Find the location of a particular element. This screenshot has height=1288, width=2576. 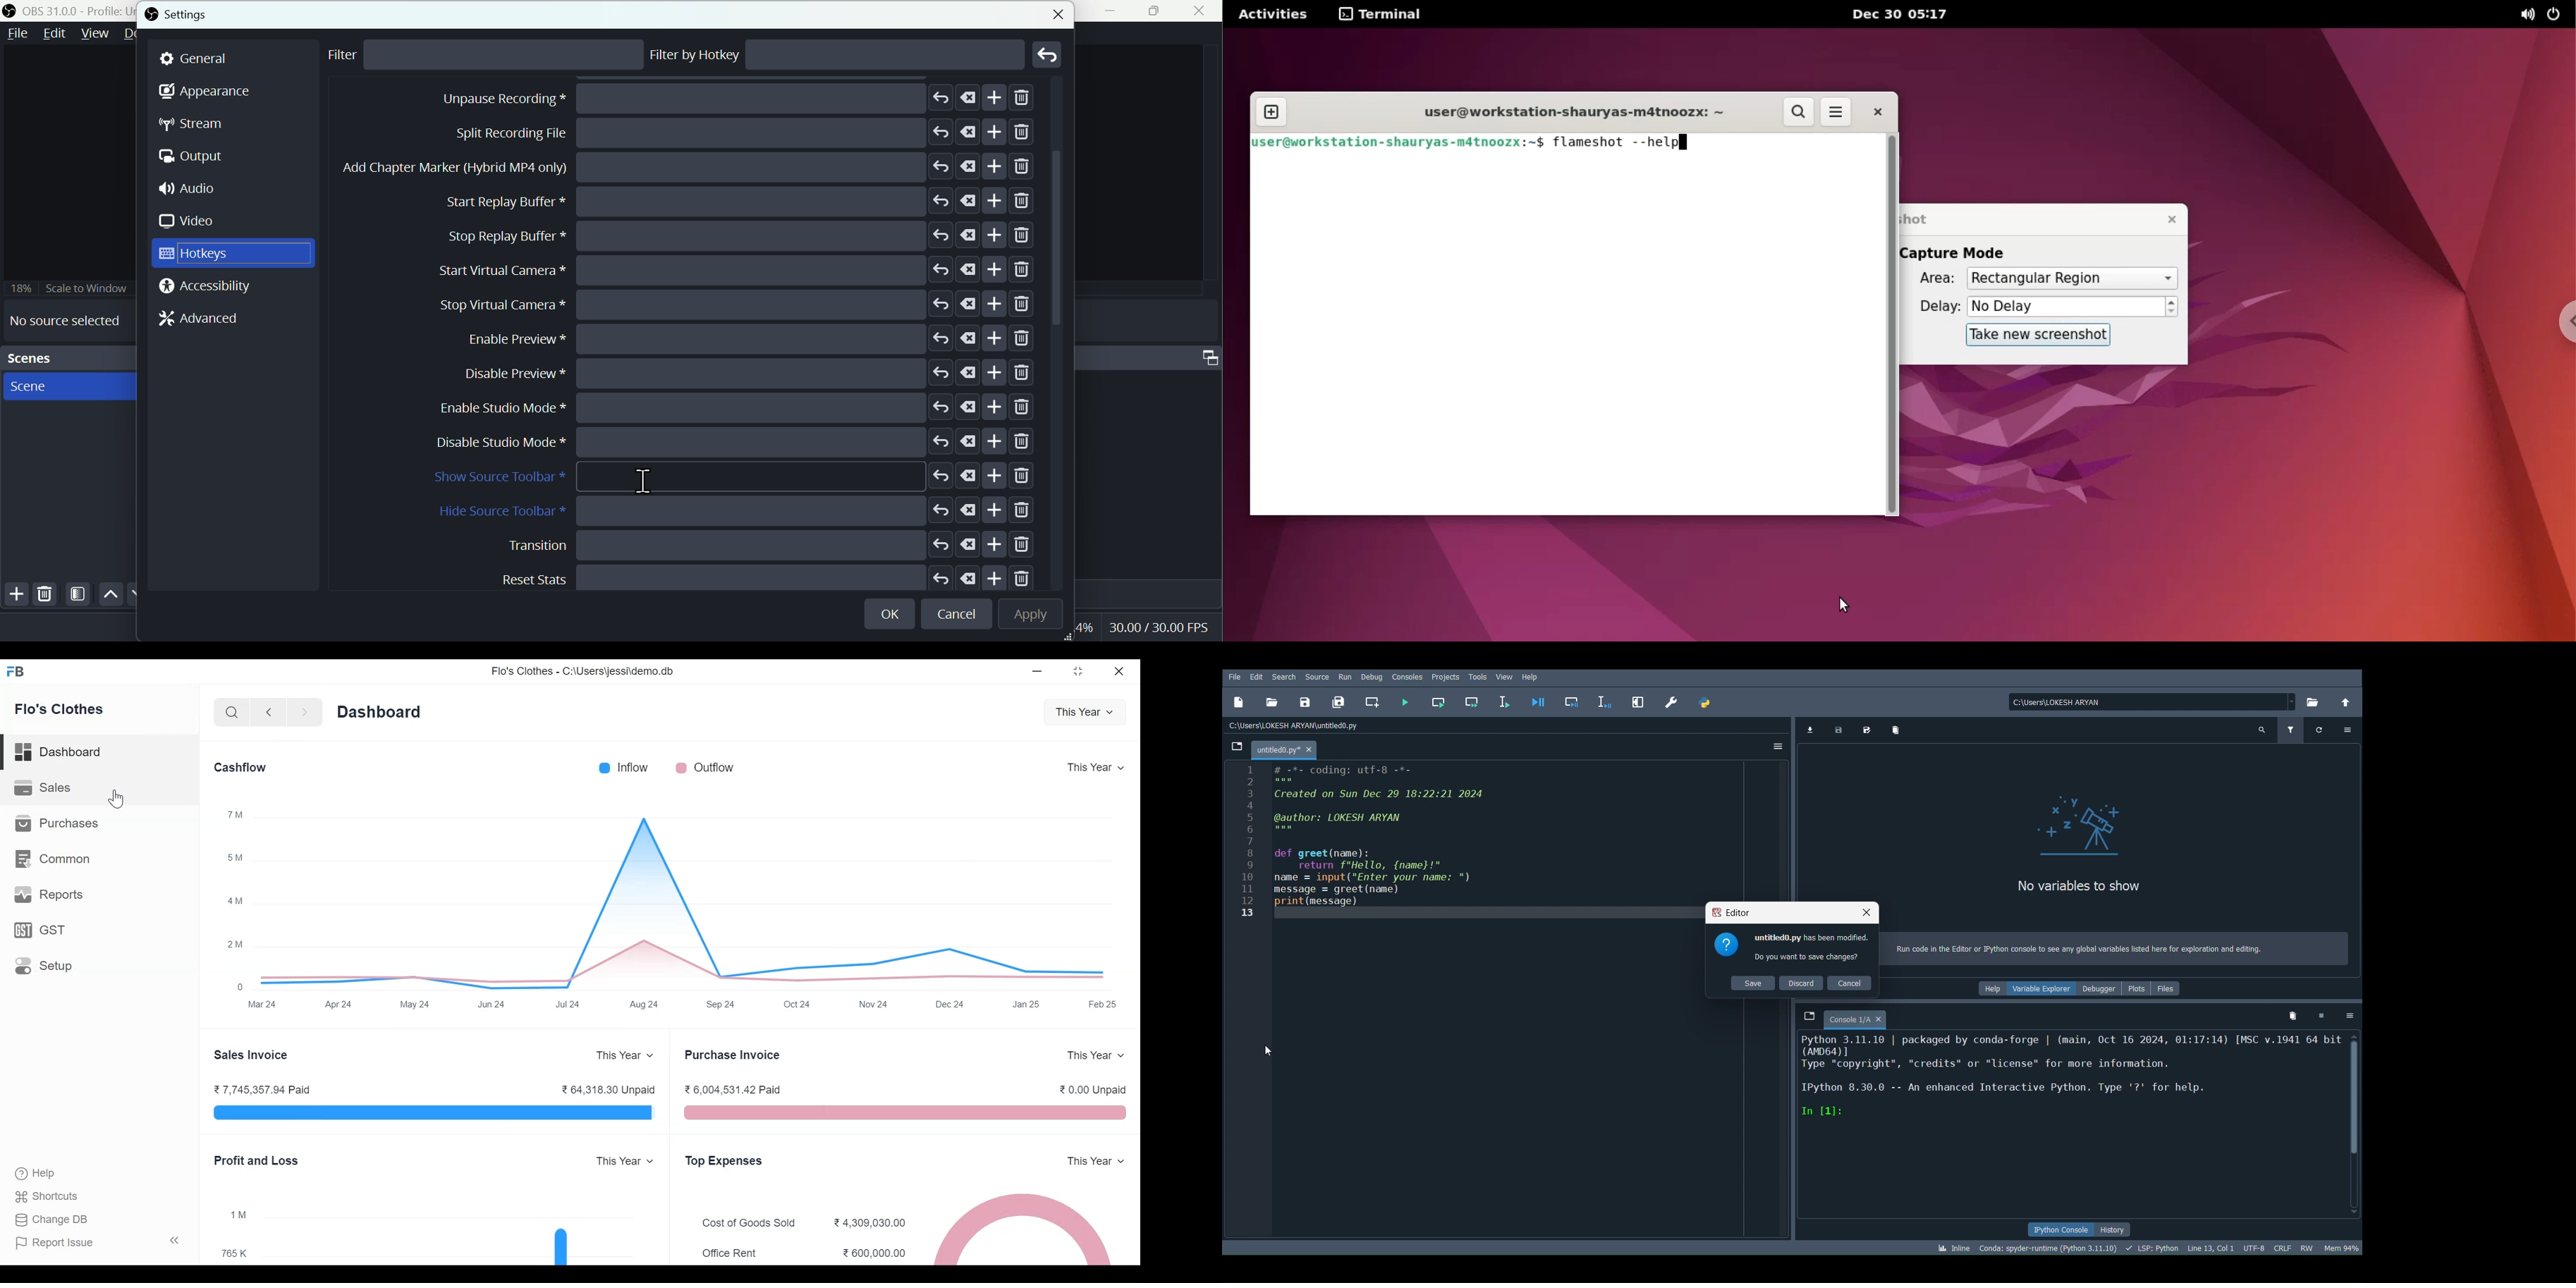

Close is located at coordinates (1867, 911).